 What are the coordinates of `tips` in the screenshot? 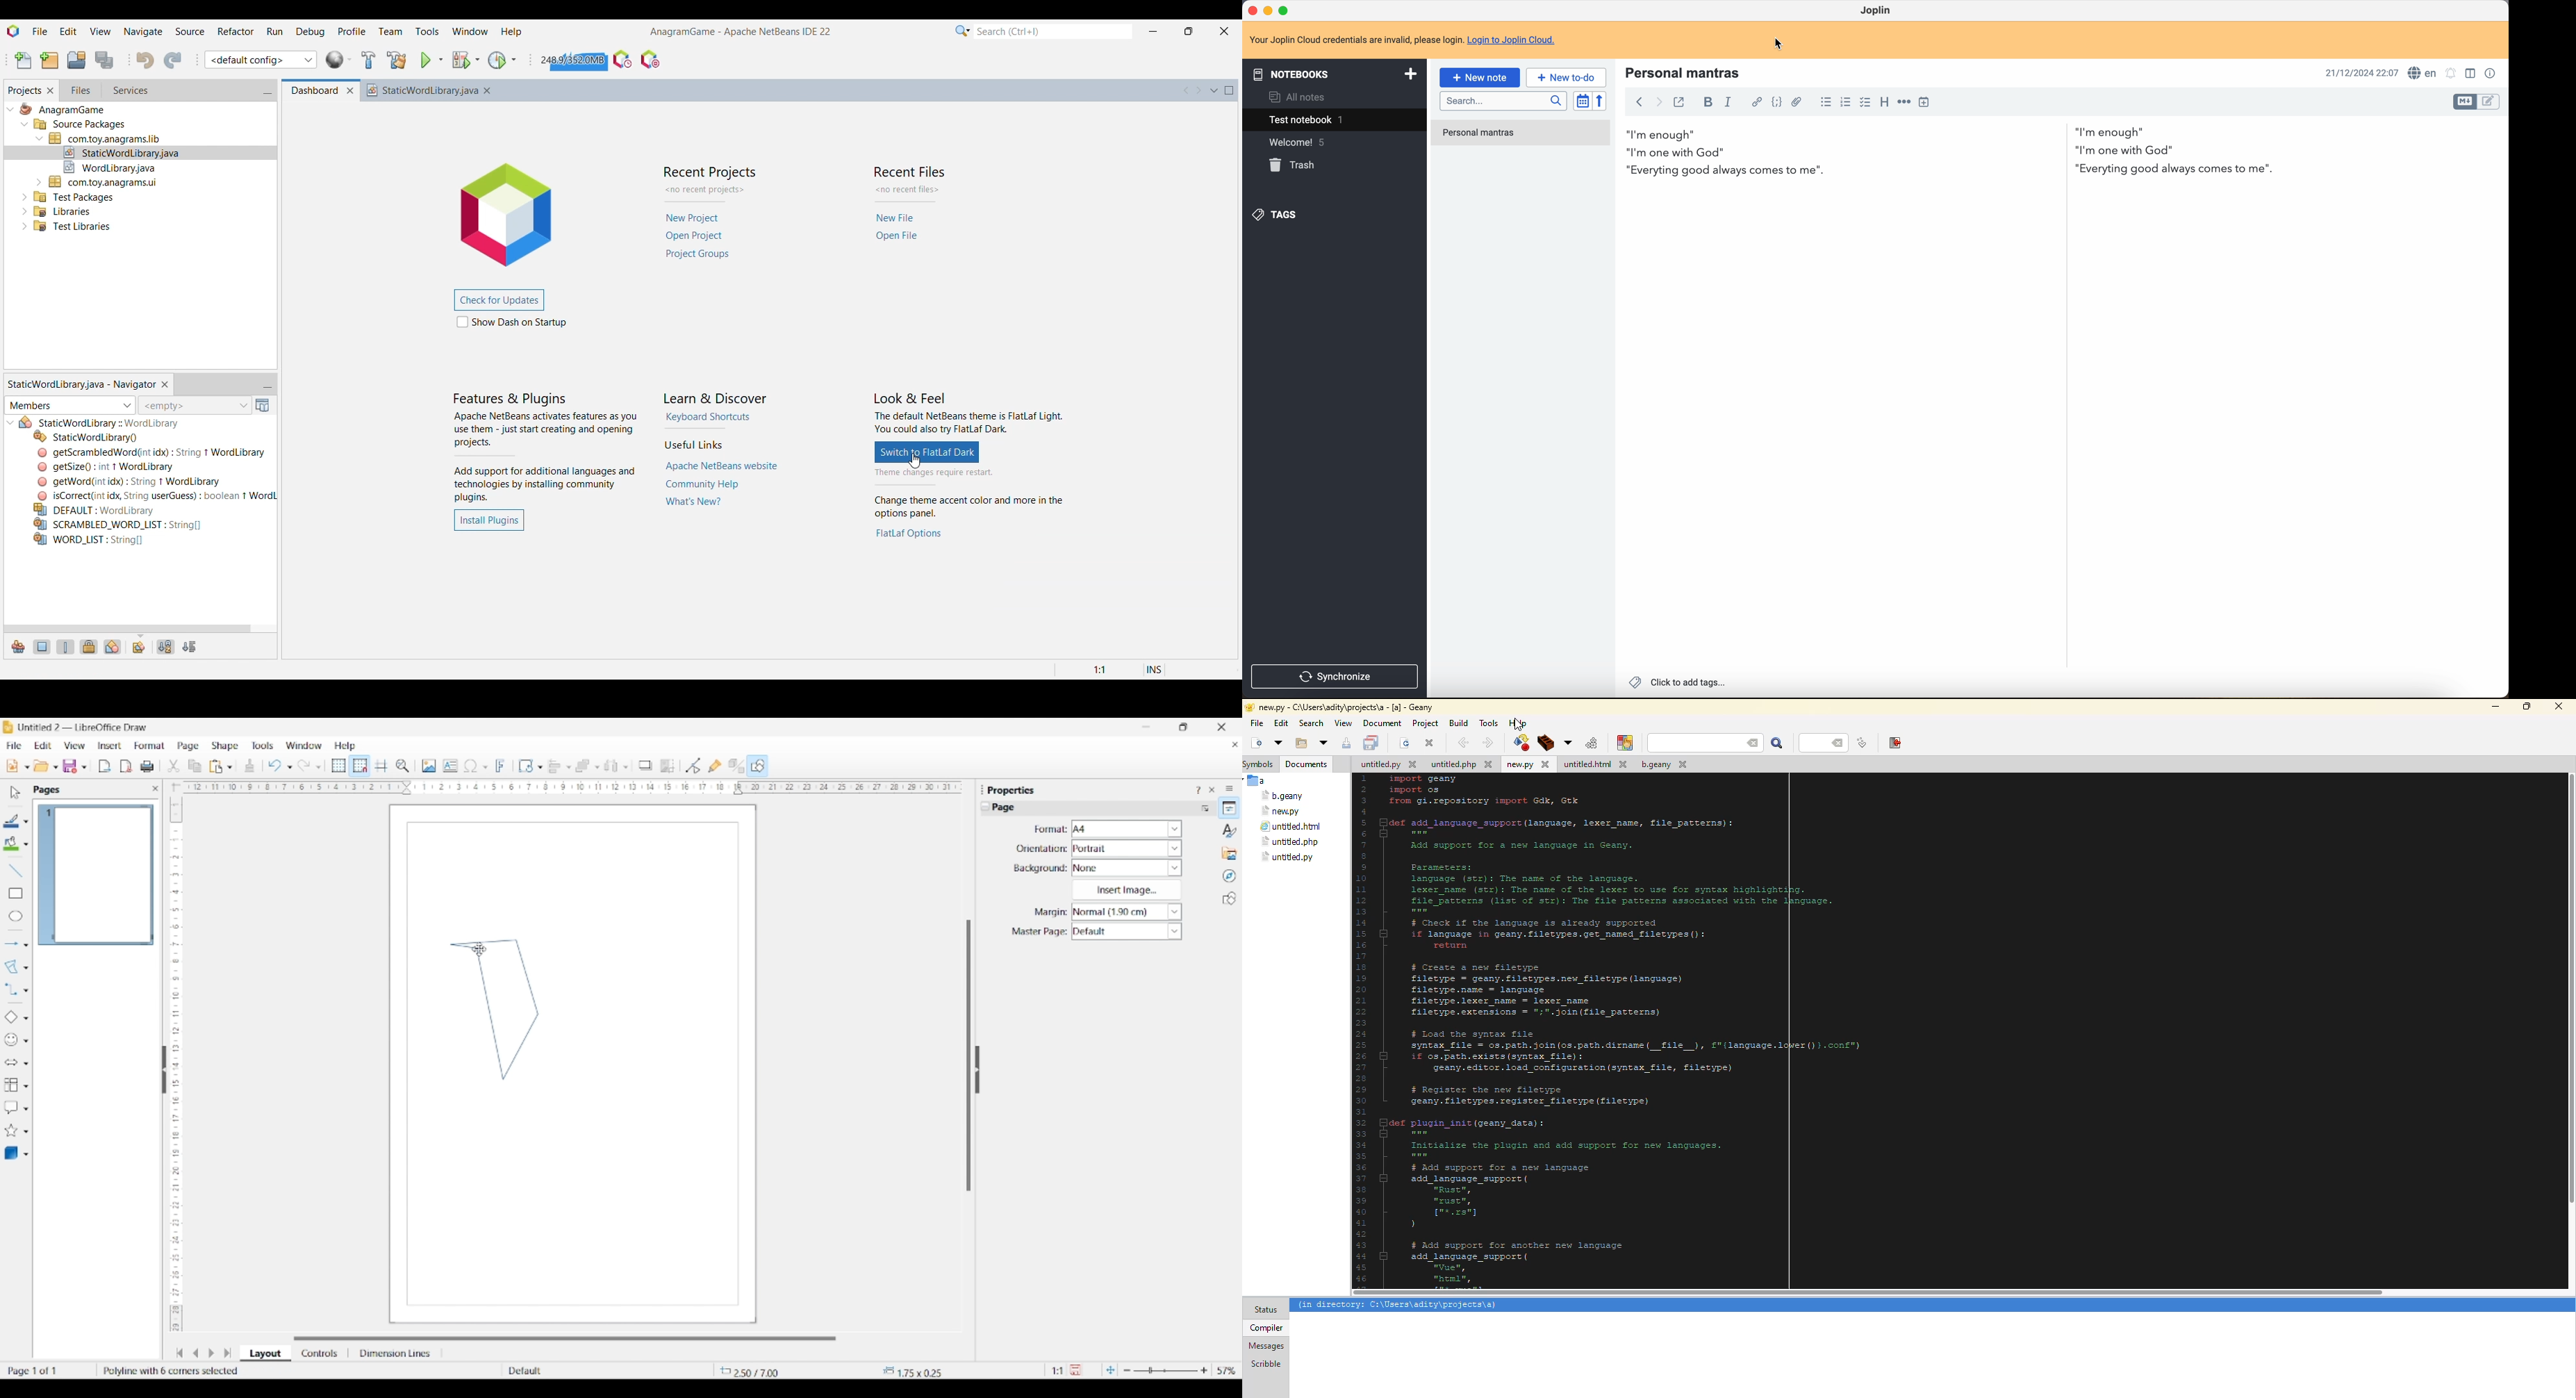 It's located at (1456, 209).